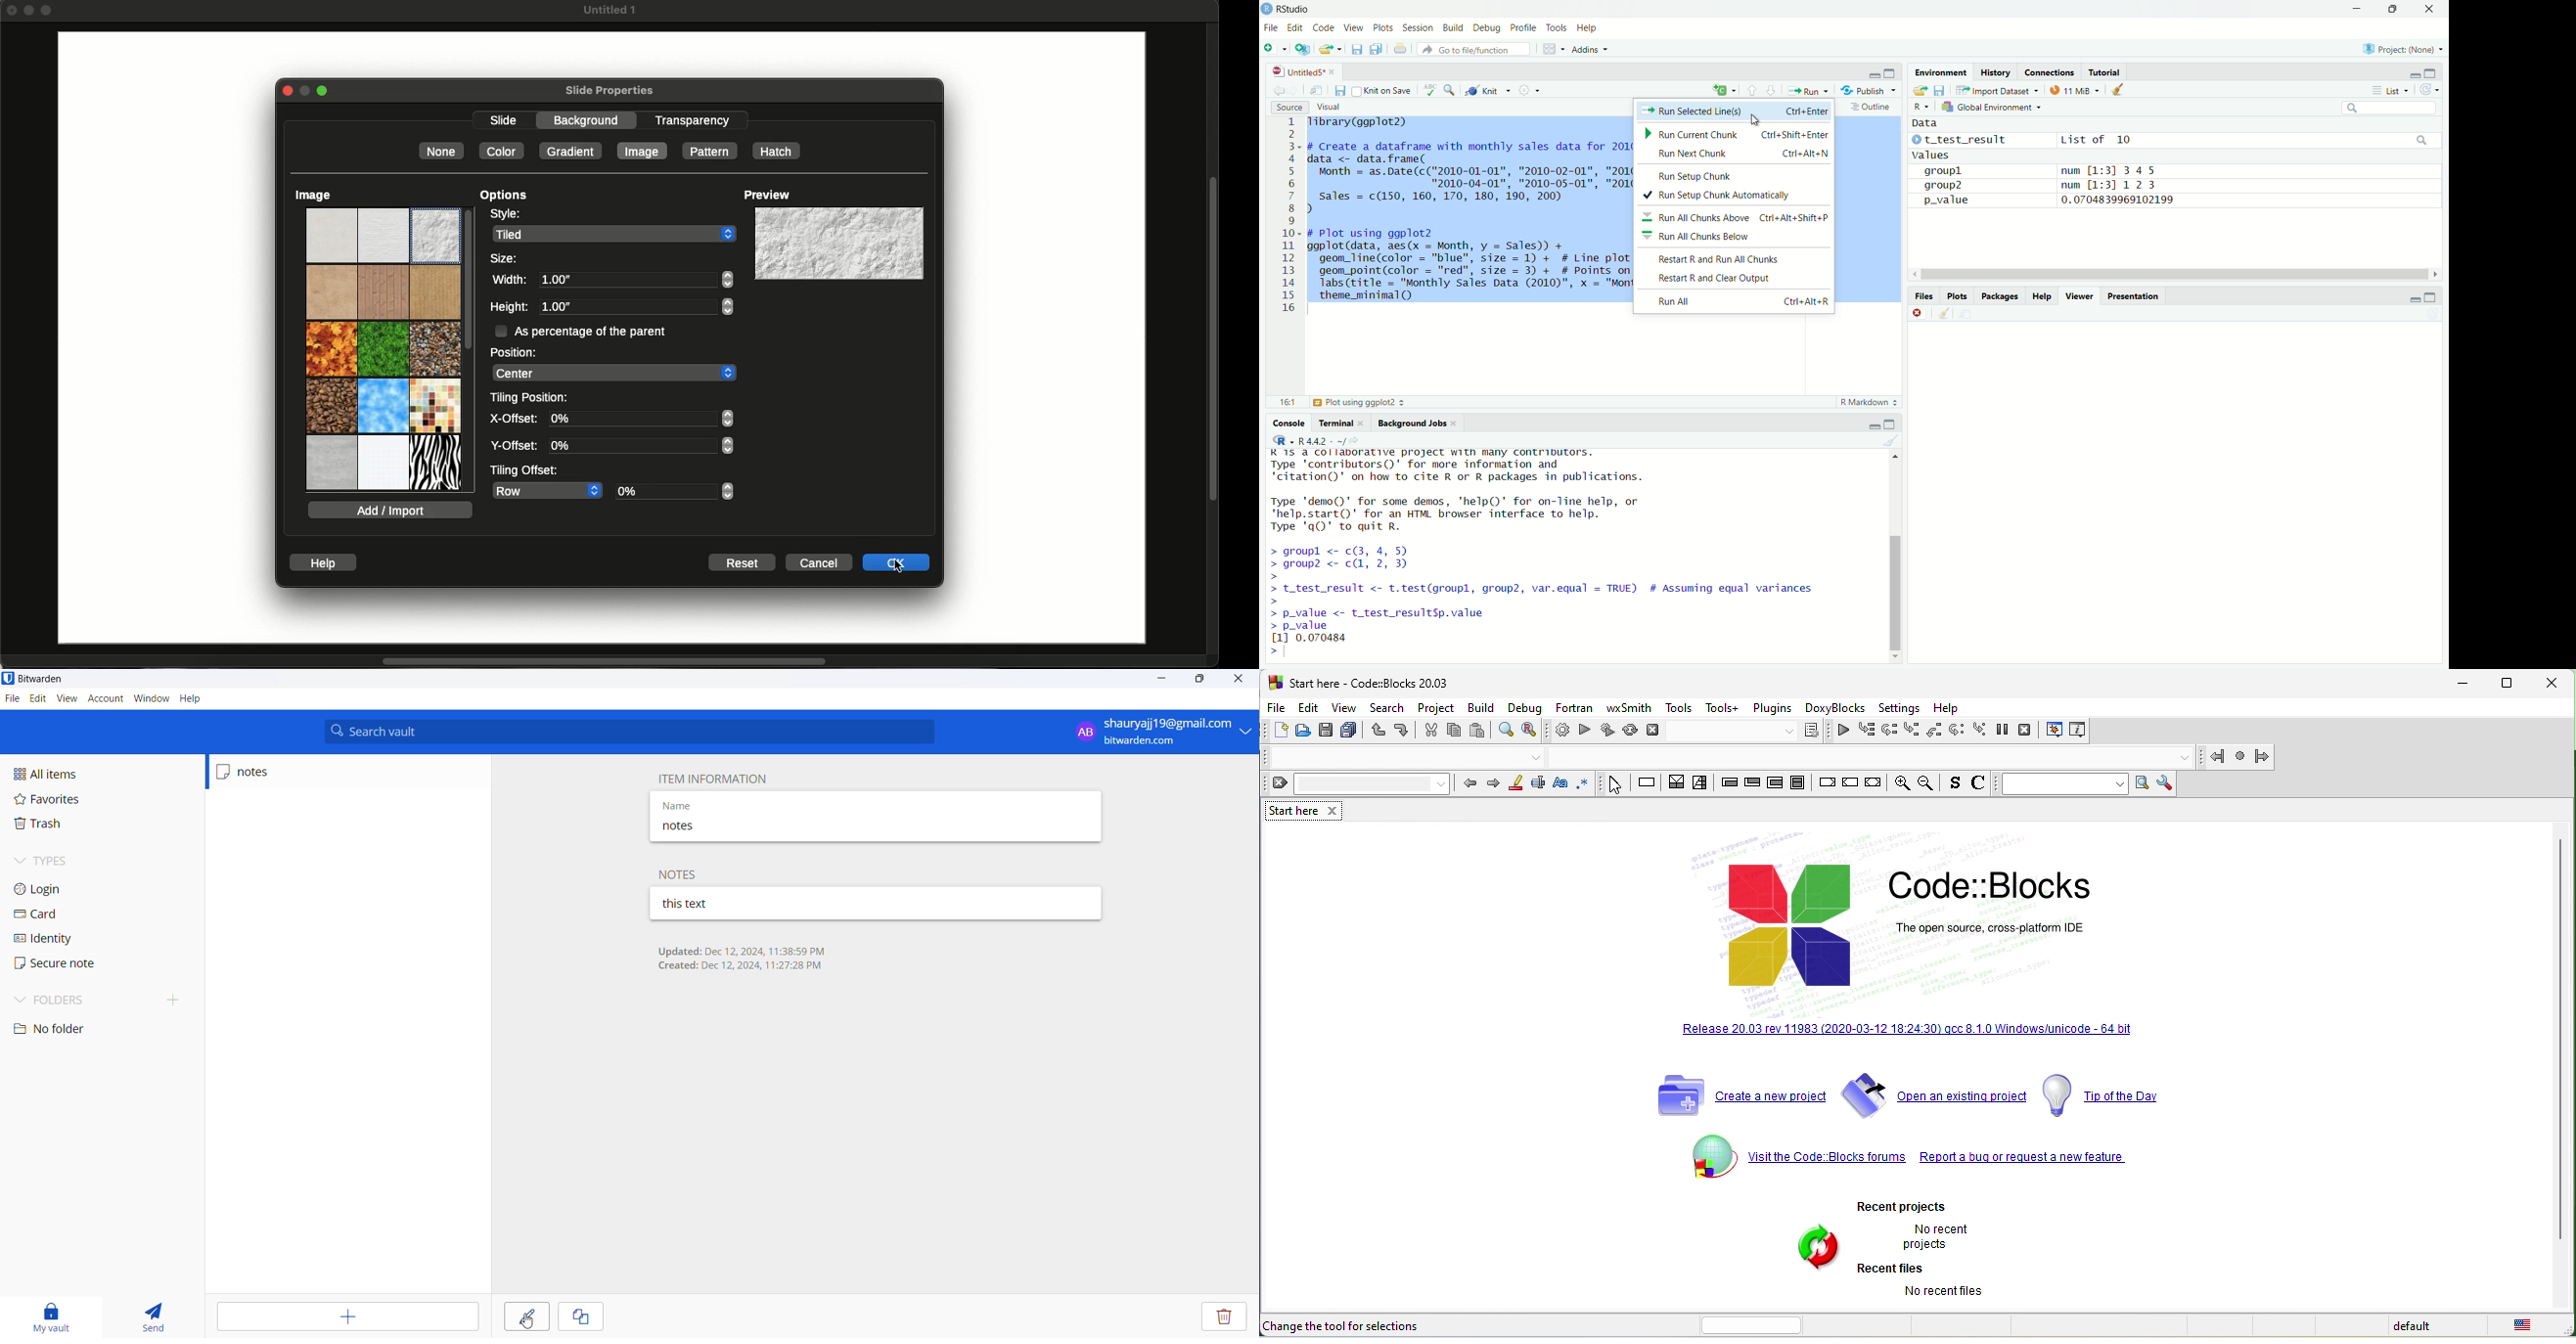 The width and height of the screenshot is (2576, 1344). Describe the element at coordinates (2080, 733) in the screenshot. I see `various info` at that location.